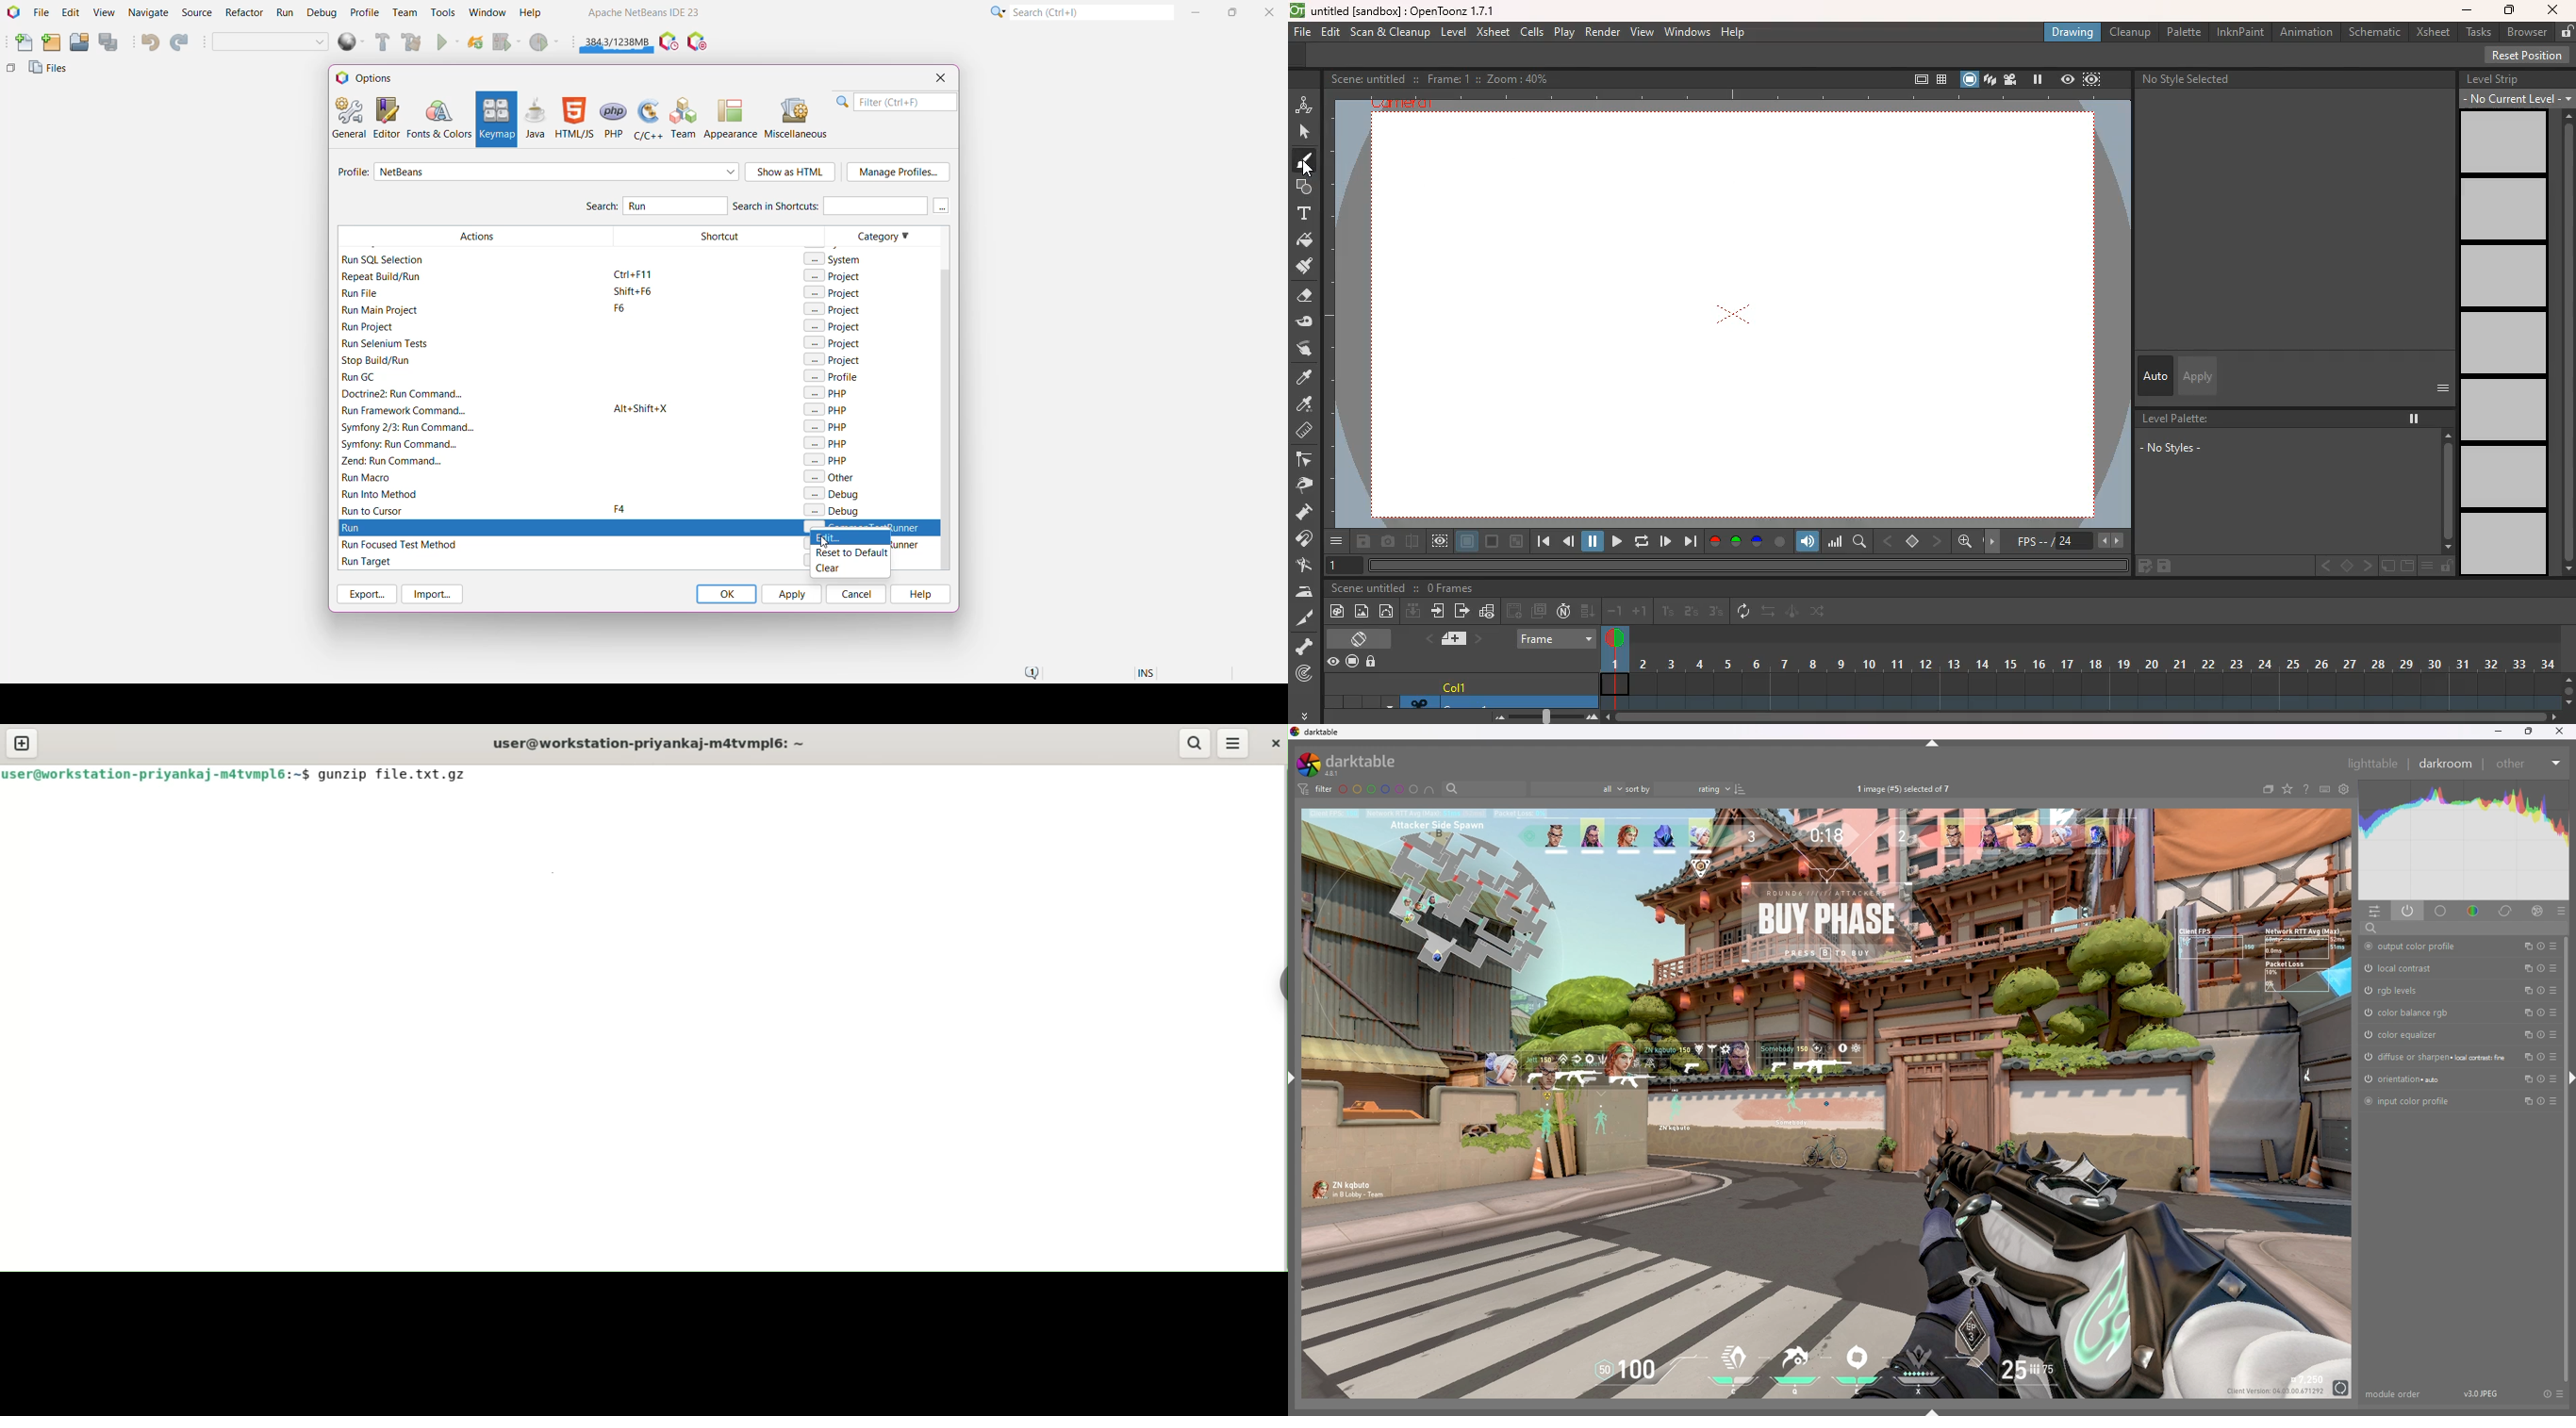 The height and width of the screenshot is (1428, 2576). What do you see at coordinates (1540, 716) in the screenshot?
I see `zoom` at bounding box center [1540, 716].